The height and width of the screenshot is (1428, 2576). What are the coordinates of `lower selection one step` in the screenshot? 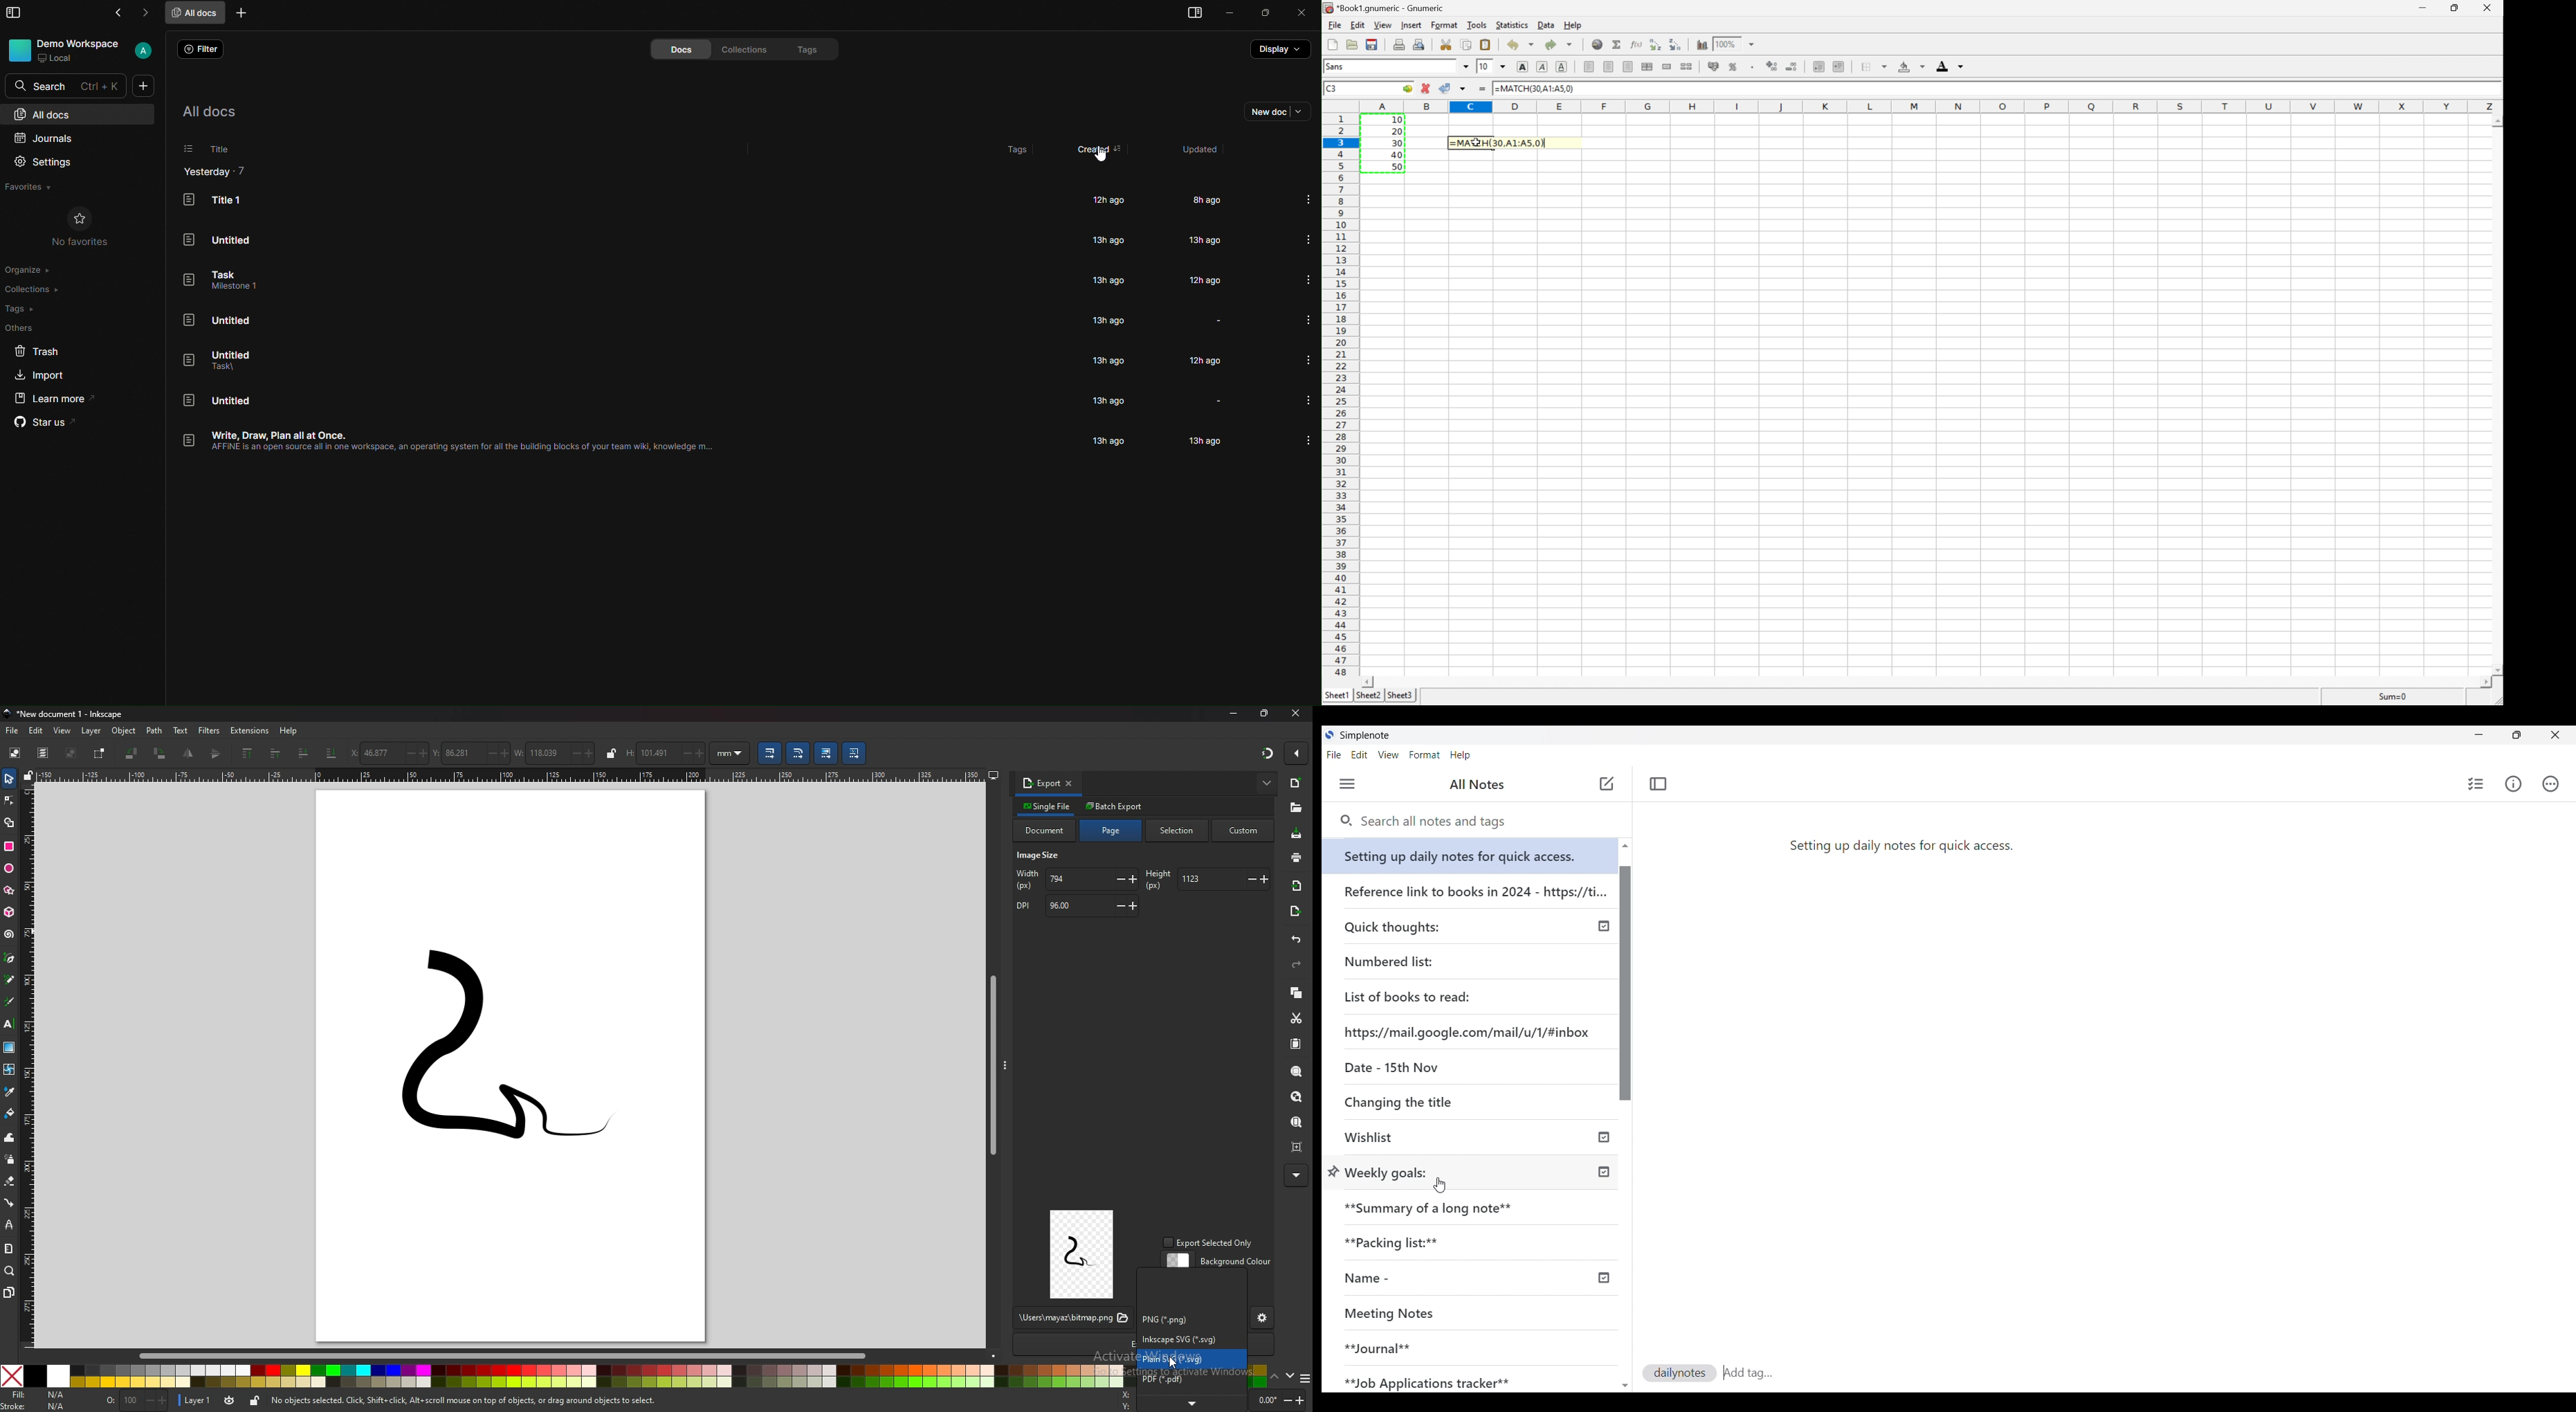 It's located at (304, 752).